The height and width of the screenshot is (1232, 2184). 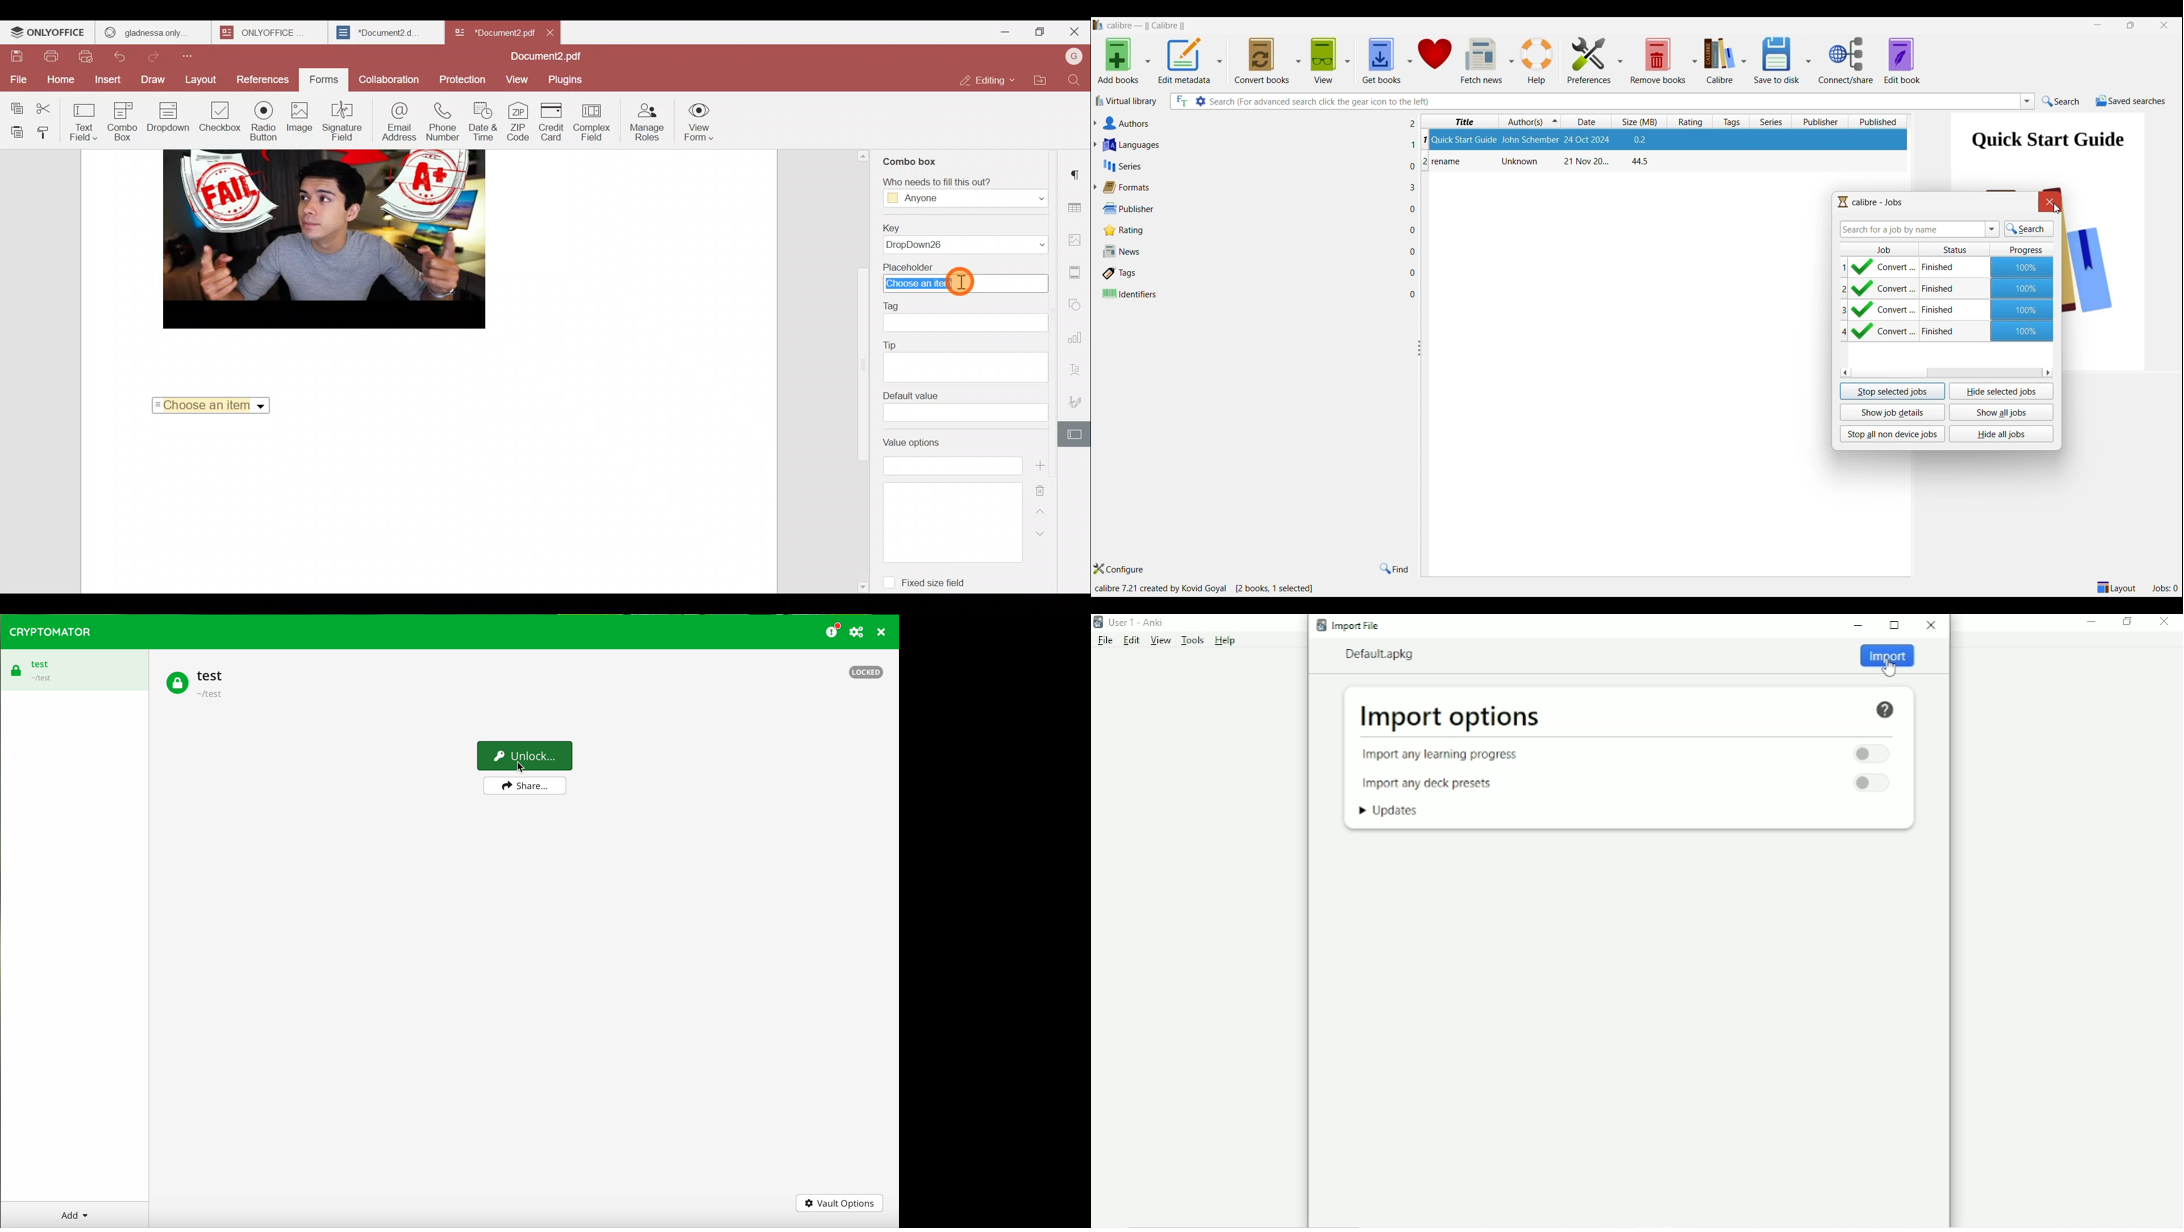 What do you see at coordinates (1860, 626) in the screenshot?
I see `Minimize` at bounding box center [1860, 626].